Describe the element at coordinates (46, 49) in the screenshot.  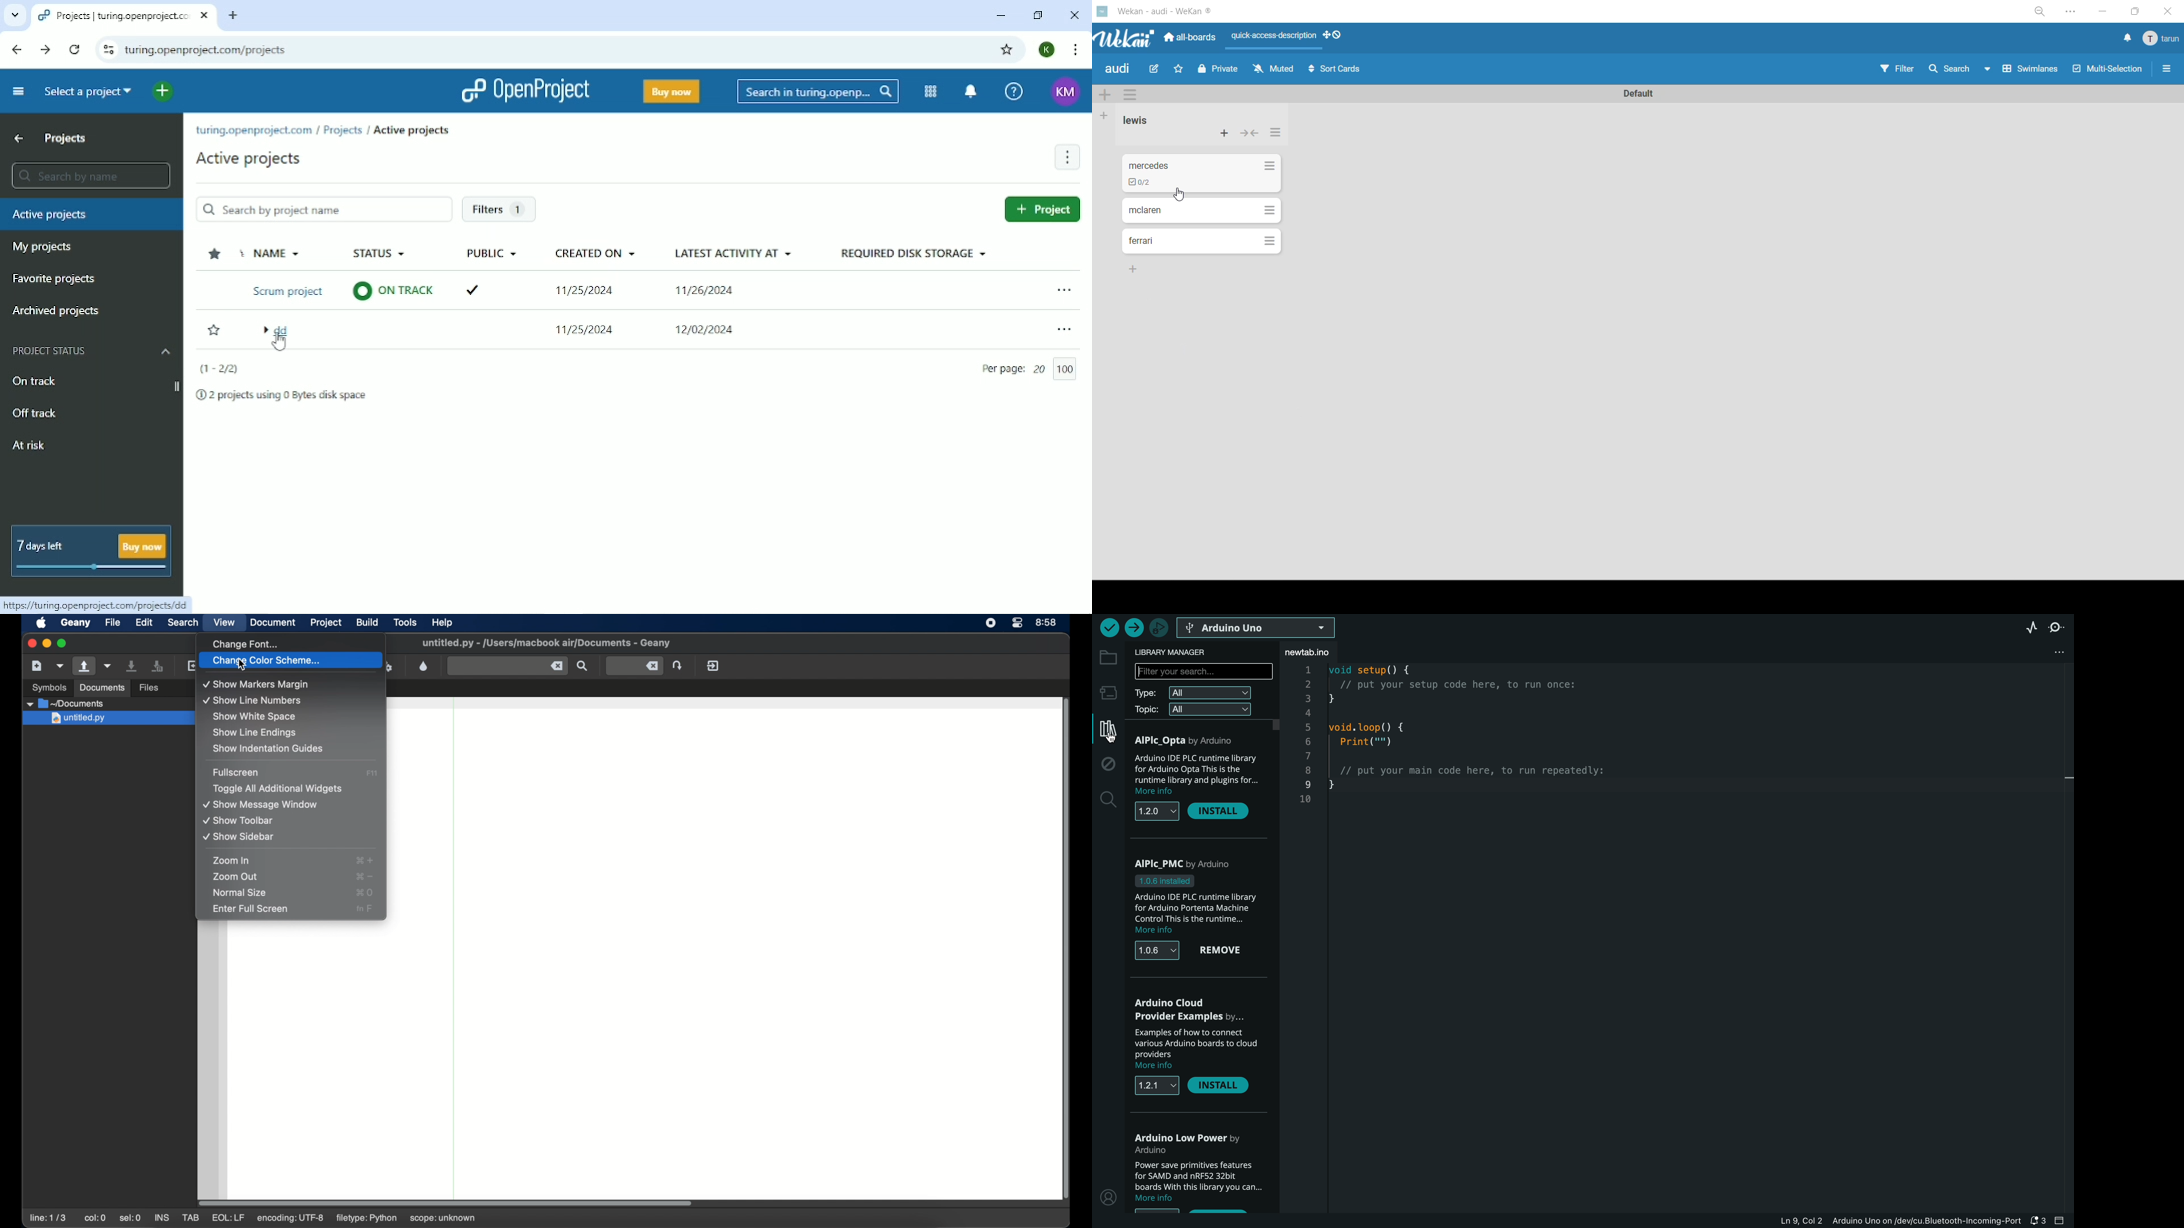
I see `Forward` at that location.